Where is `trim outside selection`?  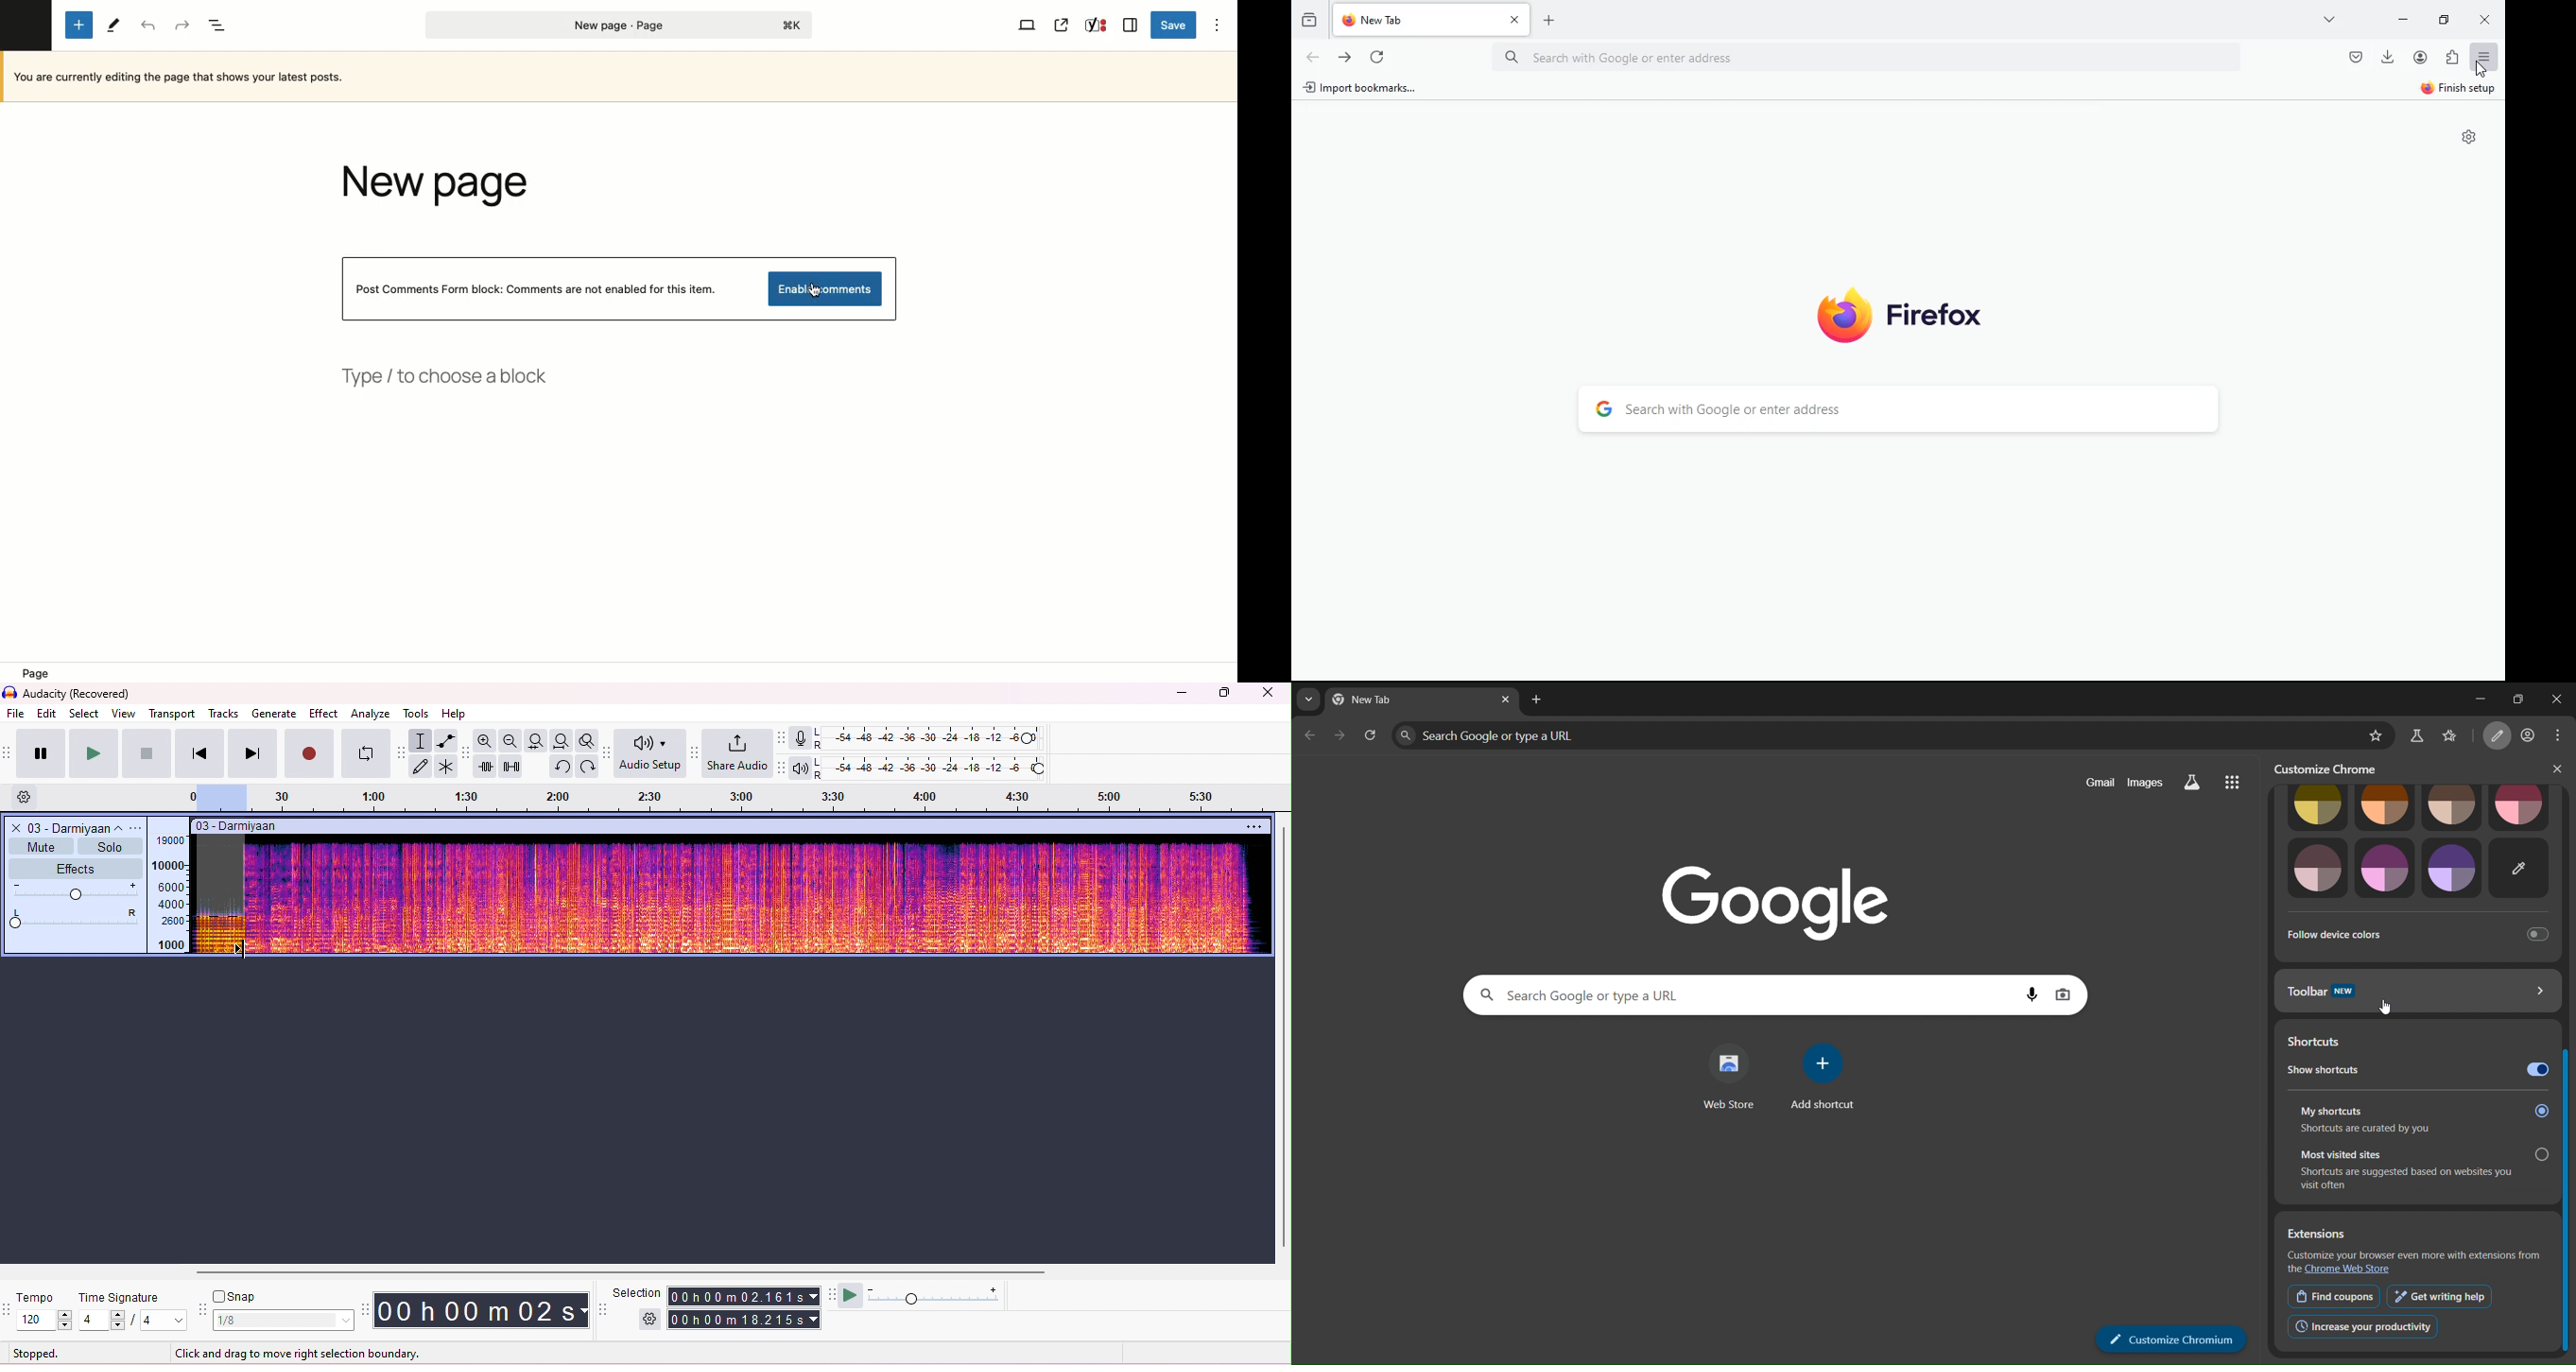
trim outside selection is located at coordinates (487, 766).